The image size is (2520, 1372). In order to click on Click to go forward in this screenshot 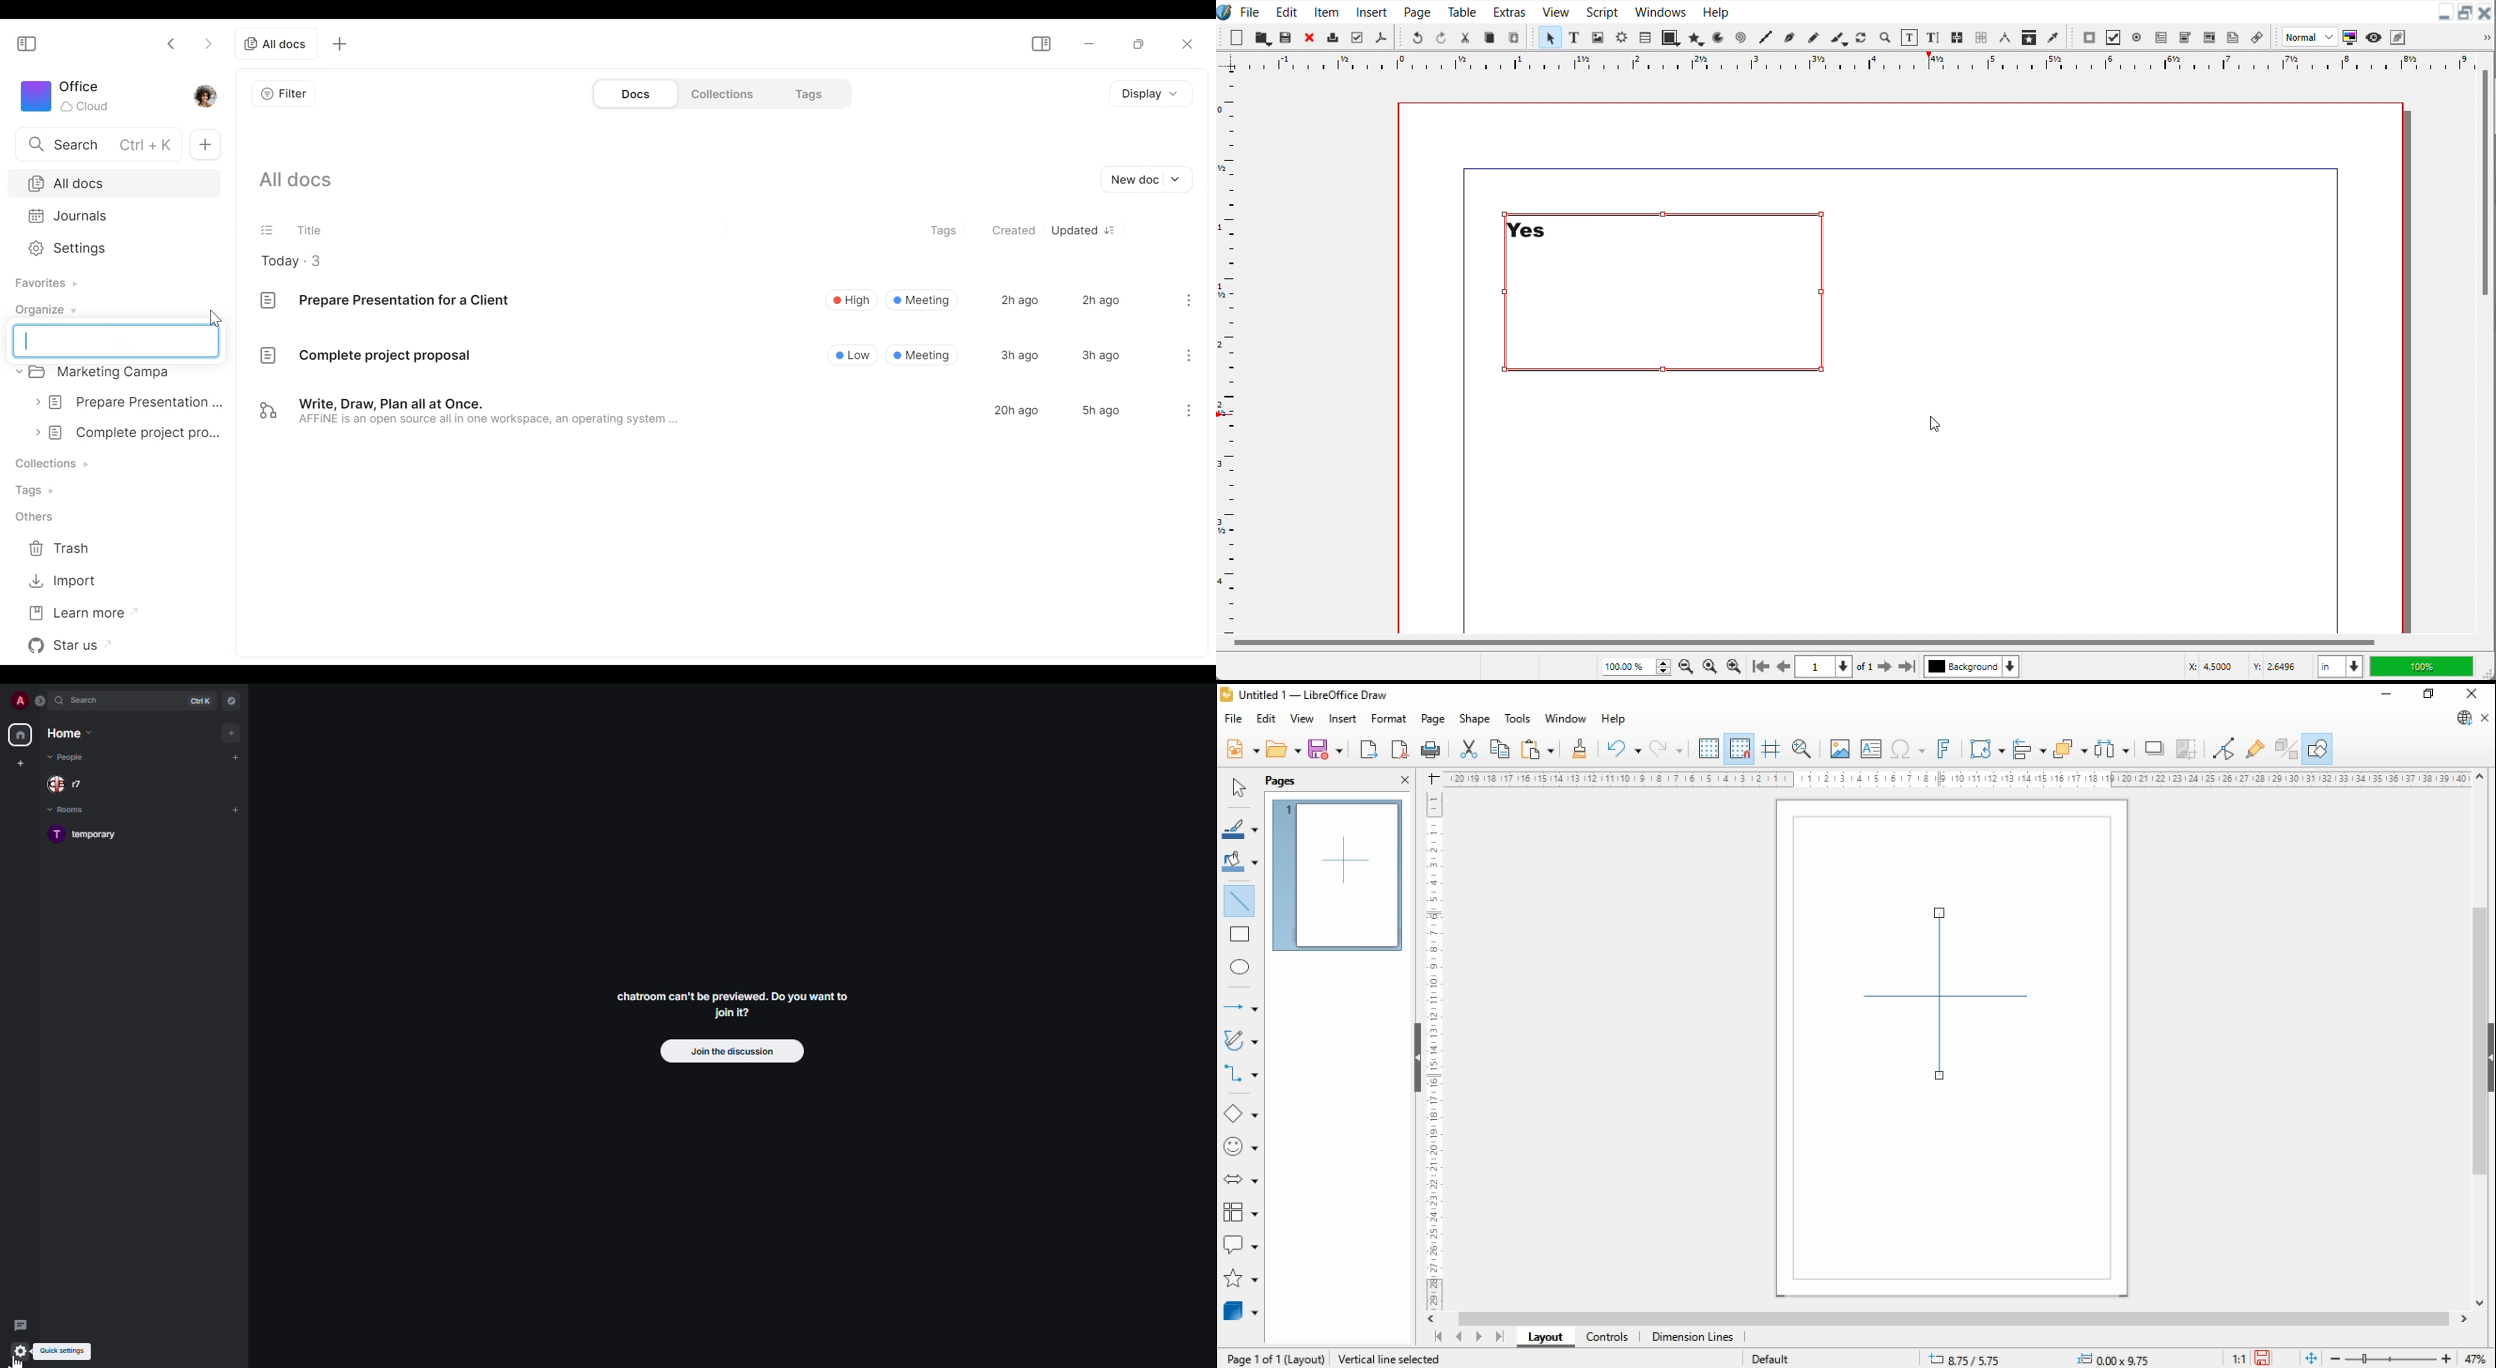, I will do `click(205, 44)`.